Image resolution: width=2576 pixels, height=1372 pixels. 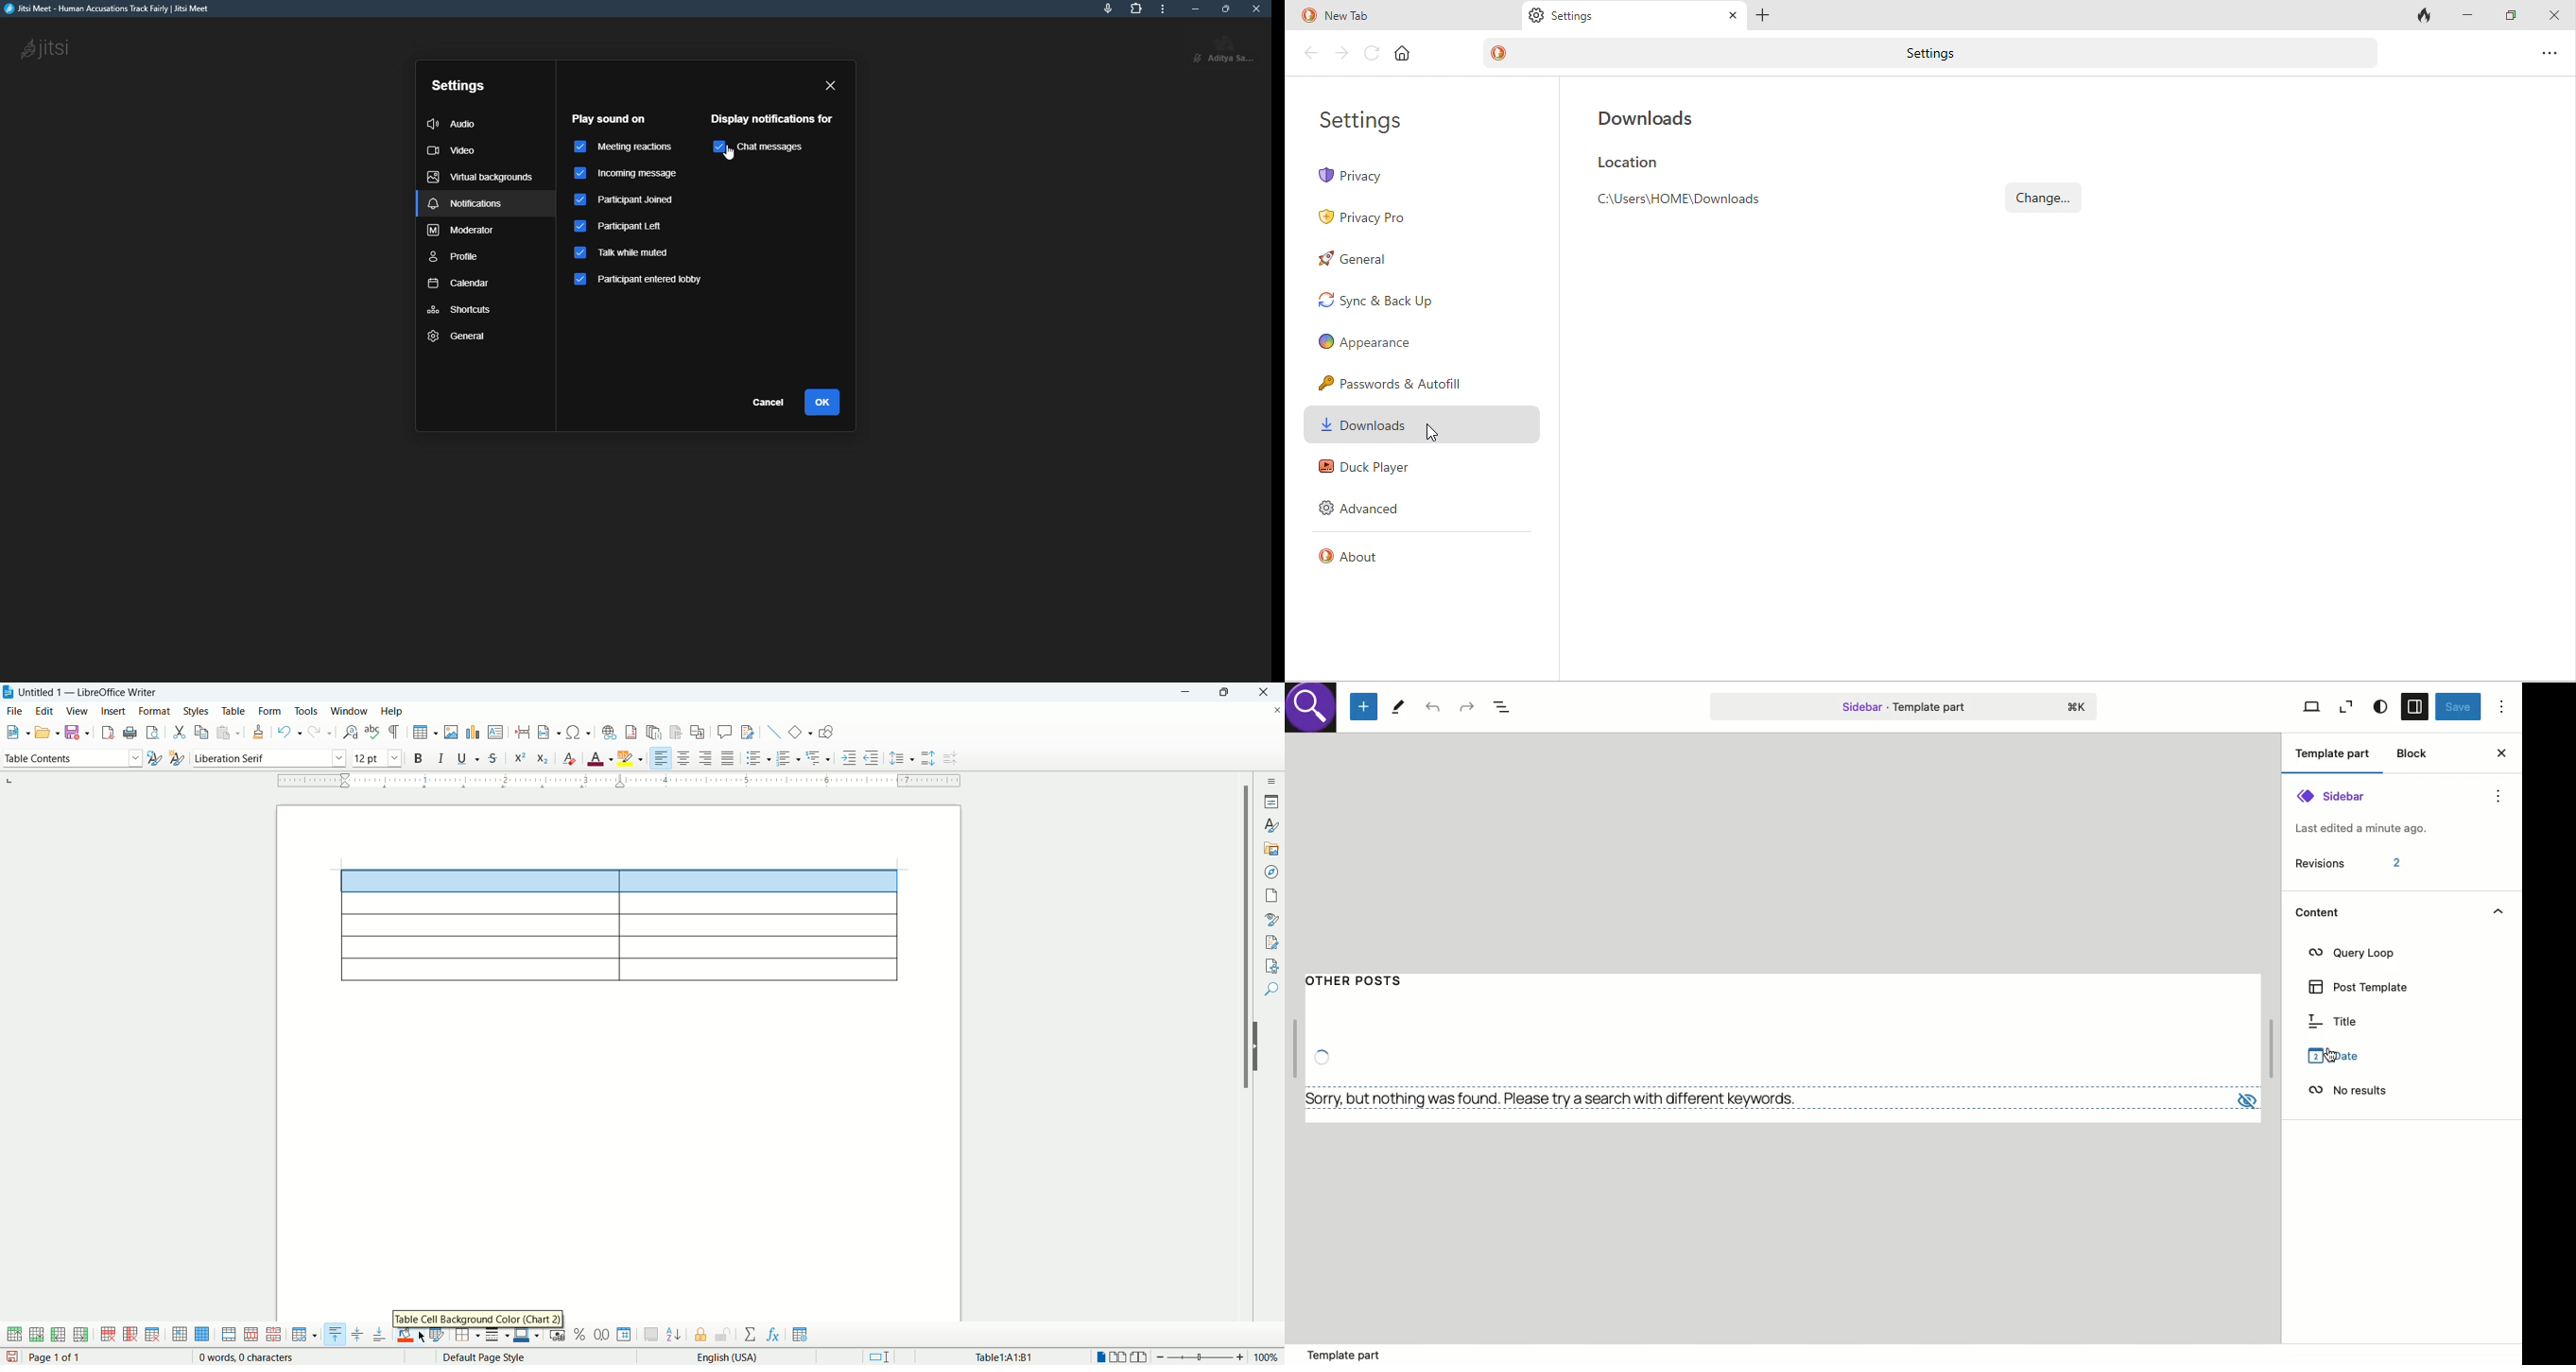 I want to click on insert symbol, so click(x=579, y=731).